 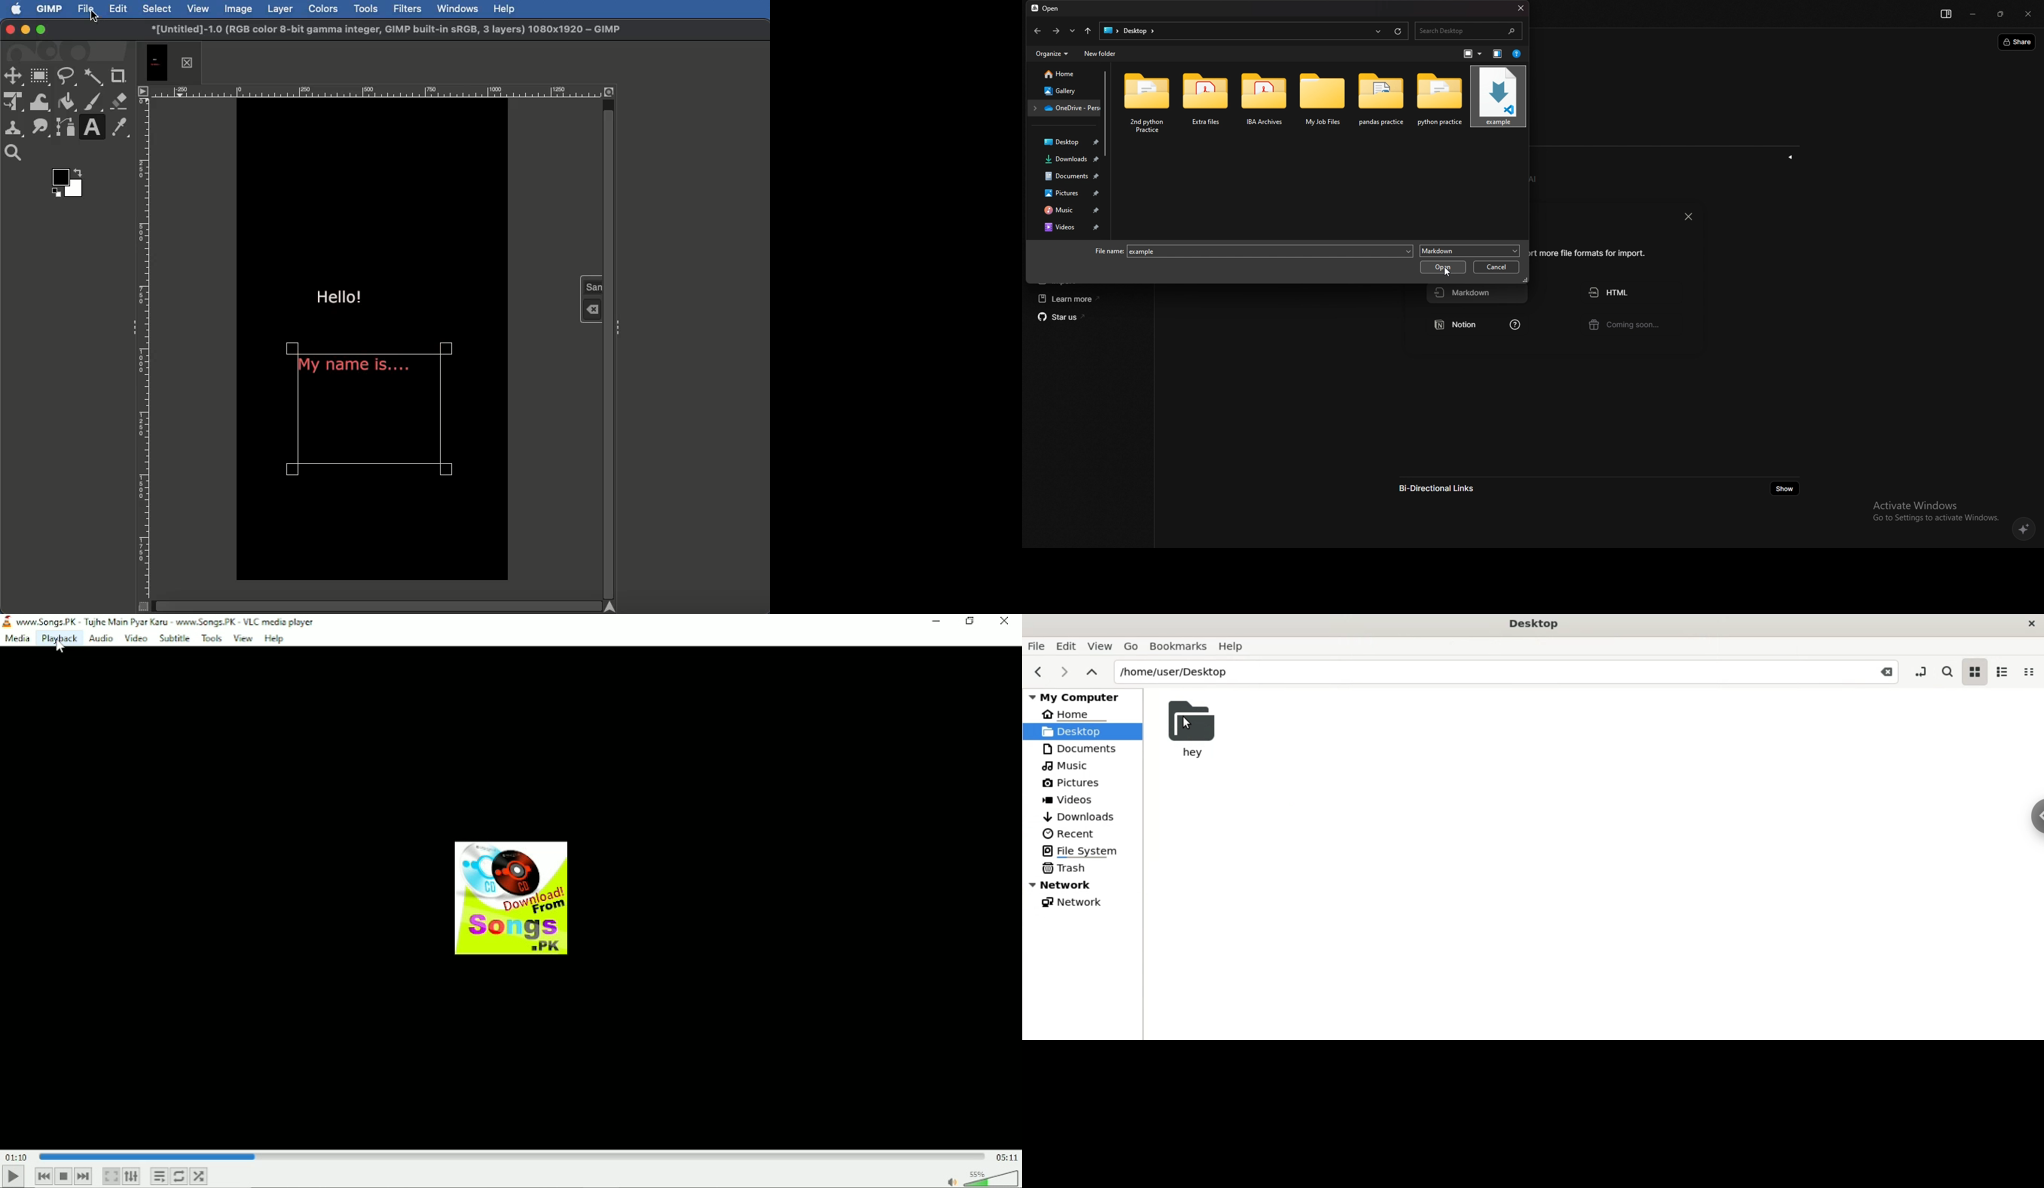 What do you see at coordinates (1972, 13) in the screenshot?
I see `minimize` at bounding box center [1972, 13].